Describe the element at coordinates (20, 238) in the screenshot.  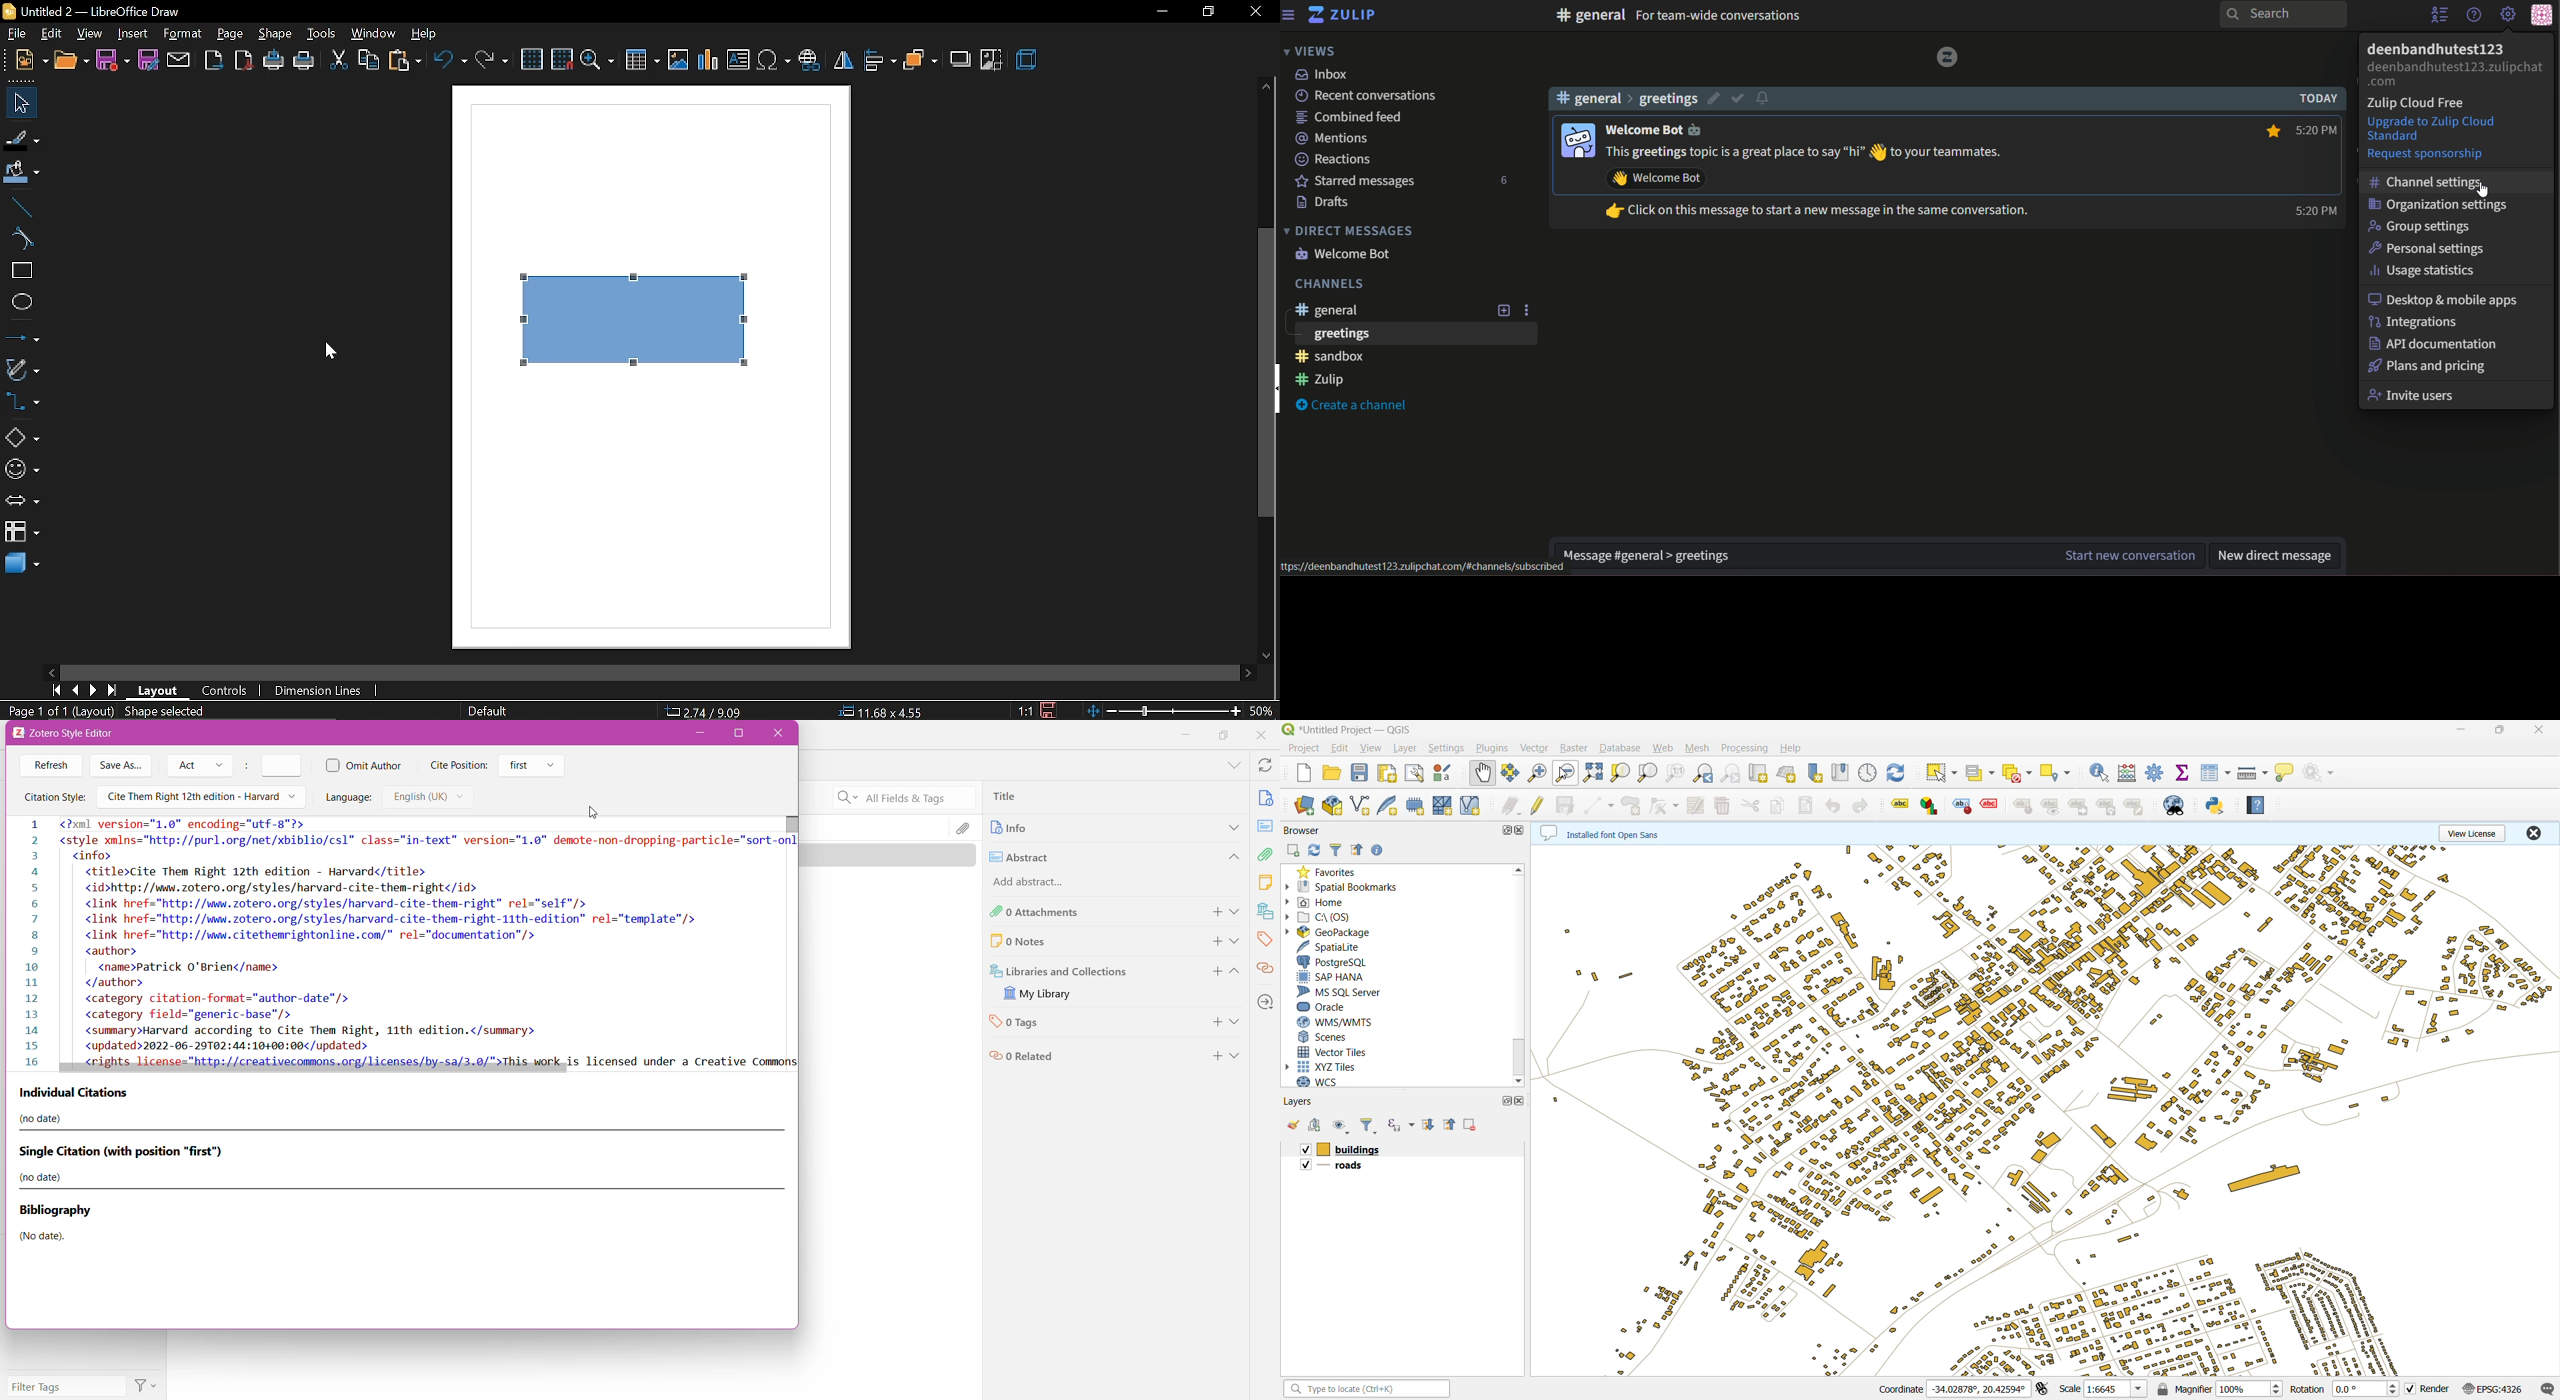
I see `curve` at that location.